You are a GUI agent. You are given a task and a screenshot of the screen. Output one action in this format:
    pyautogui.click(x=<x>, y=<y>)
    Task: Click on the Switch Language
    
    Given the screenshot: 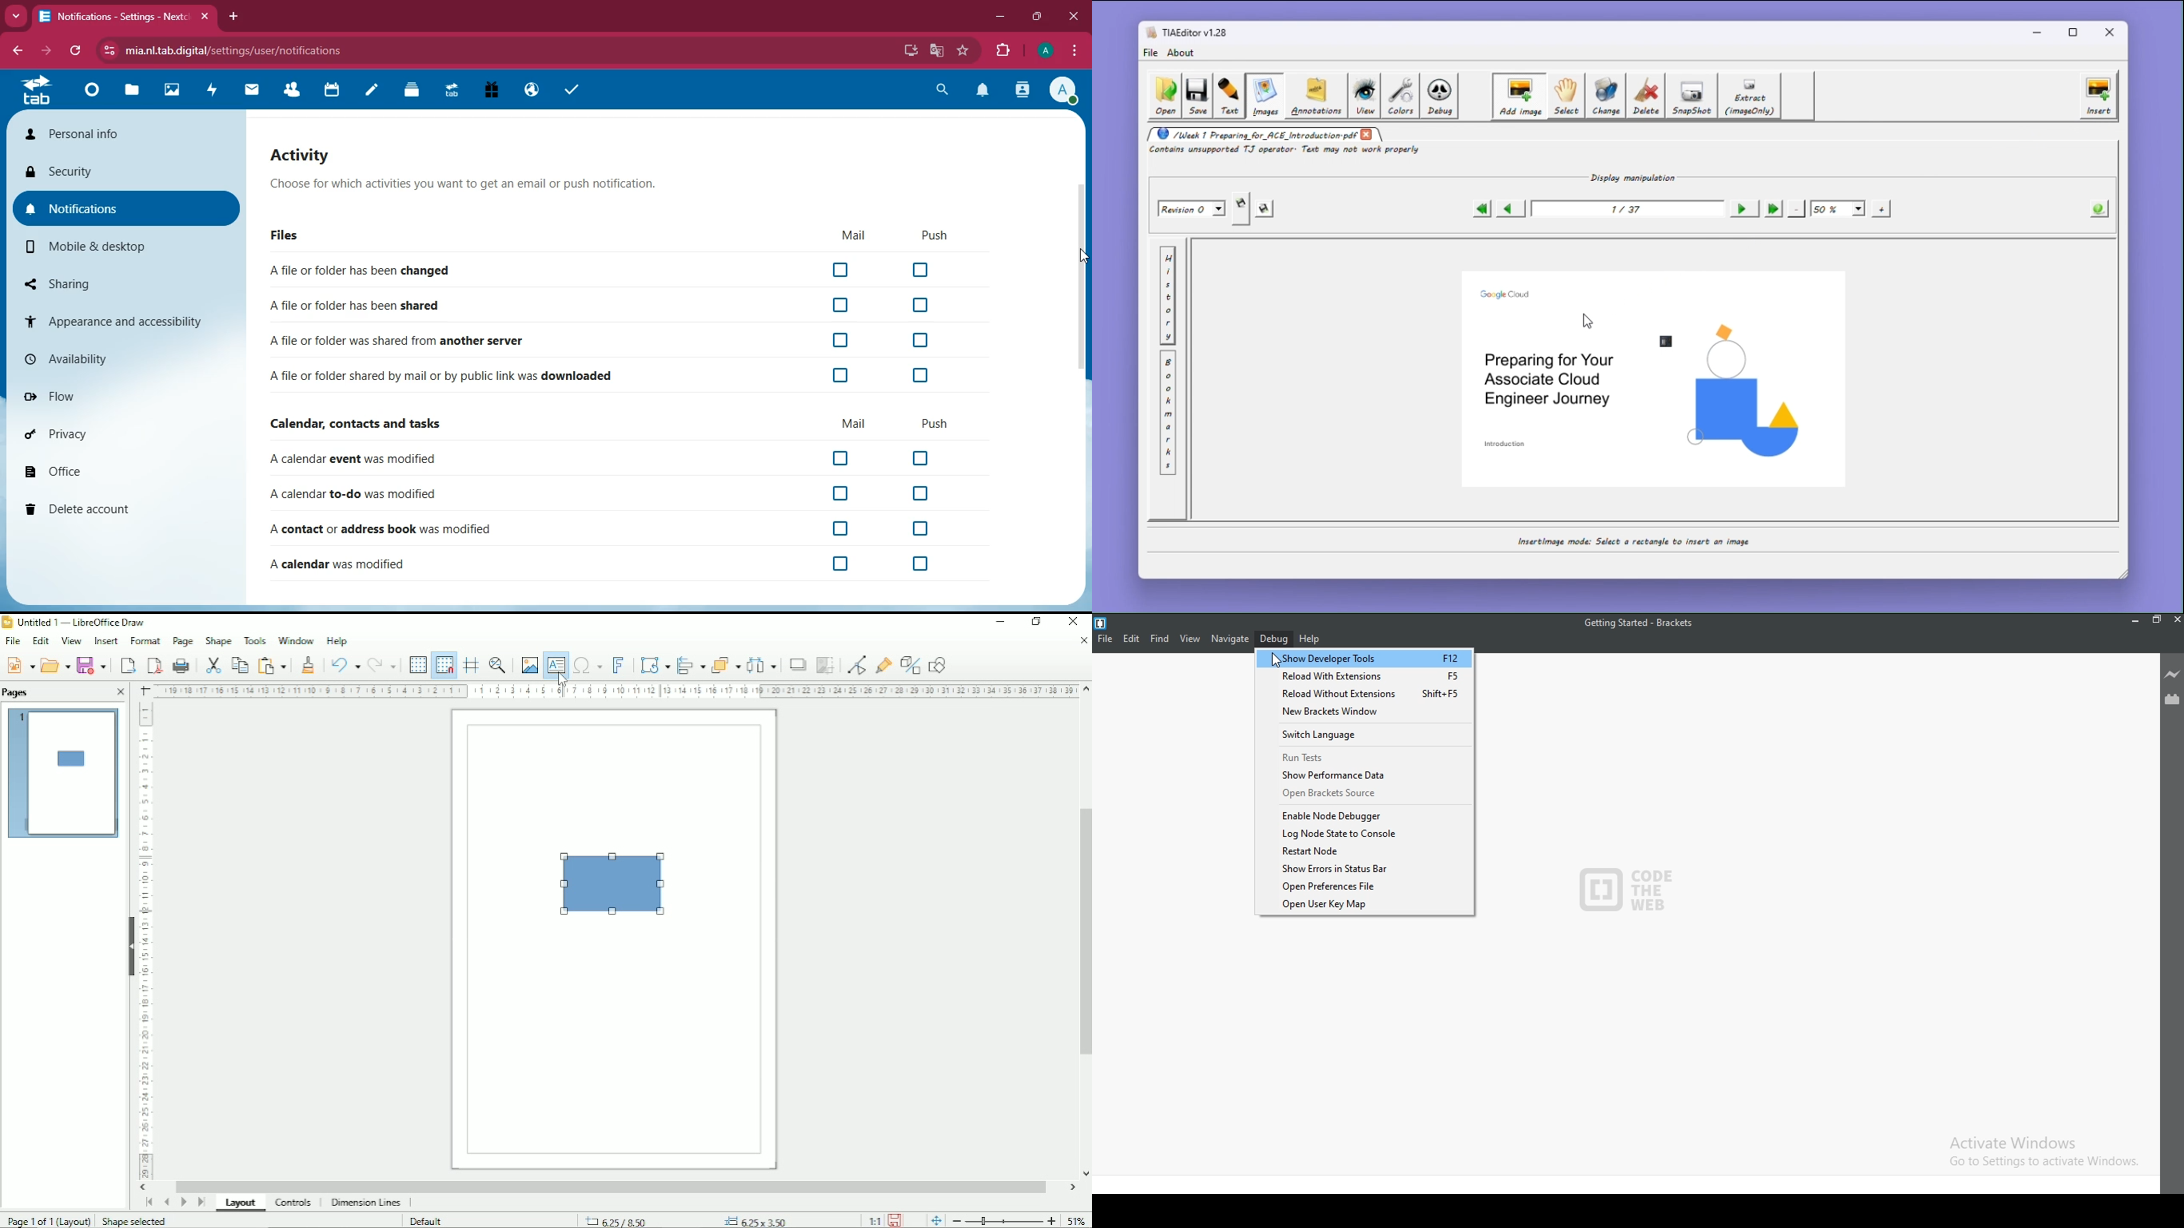 What is the action you would take?
    pyautogui.click(x=1368, y=733)
    